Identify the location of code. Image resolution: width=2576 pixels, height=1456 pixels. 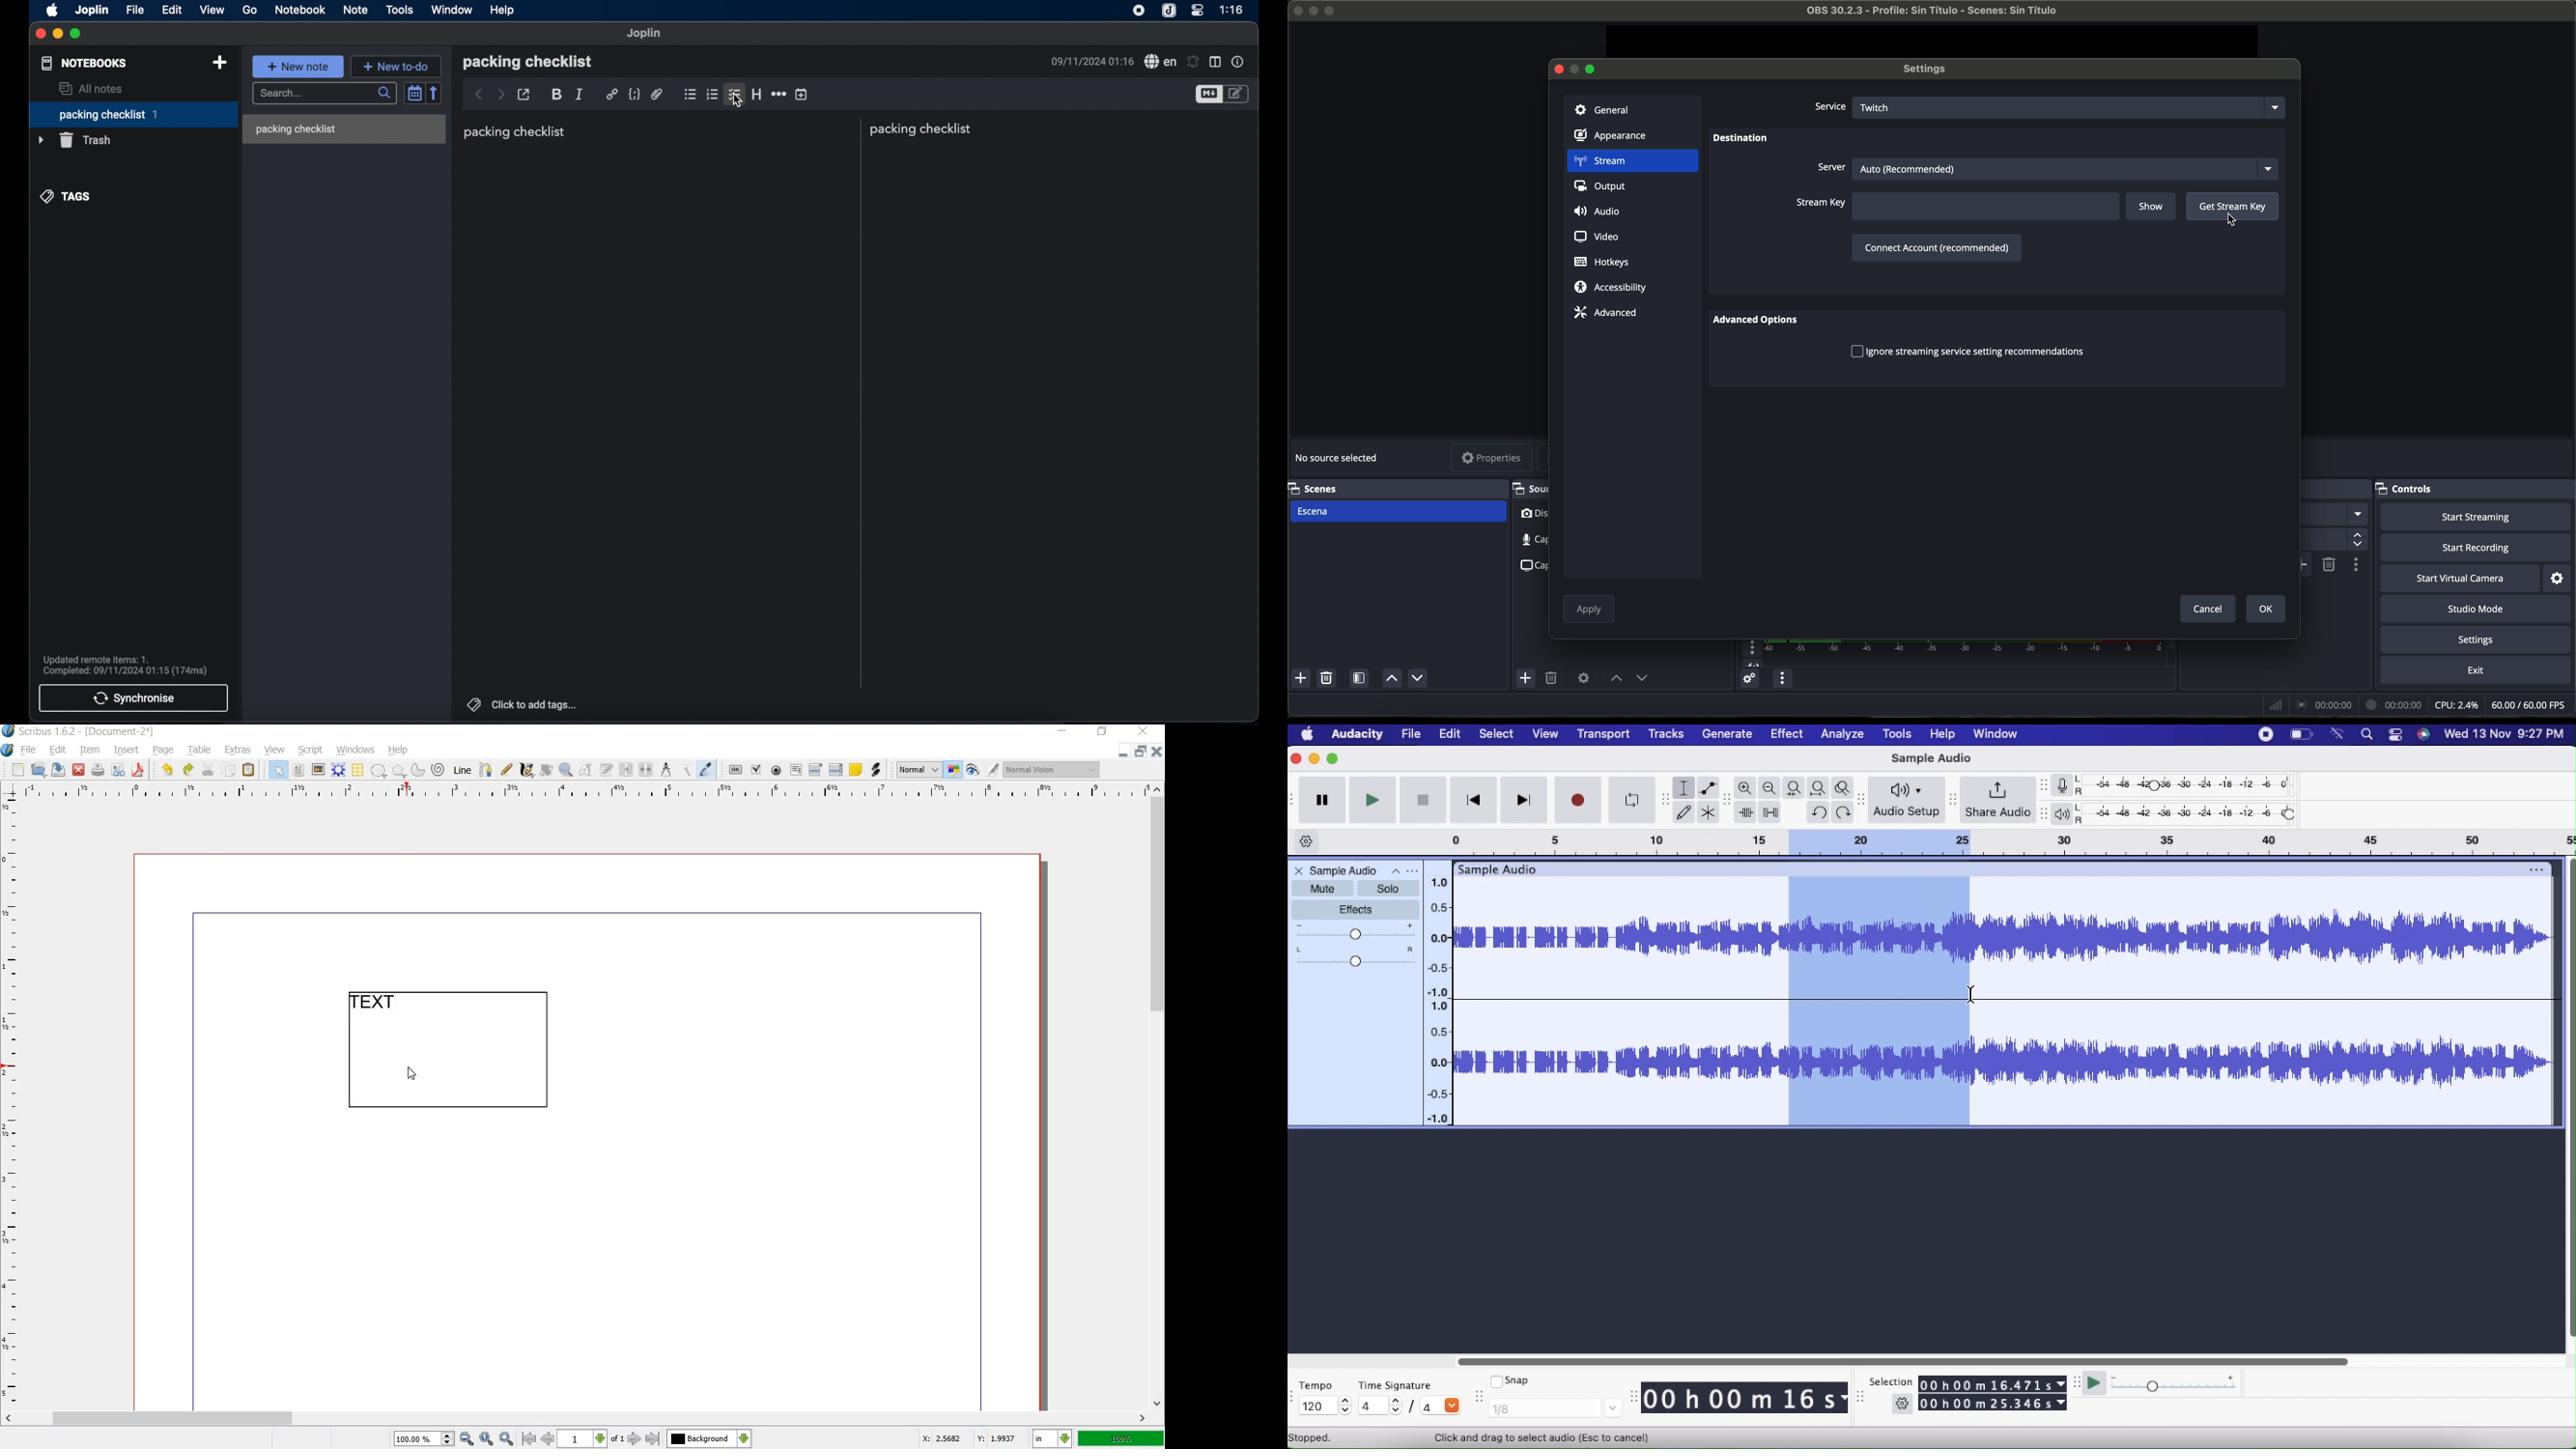
(634, 94).